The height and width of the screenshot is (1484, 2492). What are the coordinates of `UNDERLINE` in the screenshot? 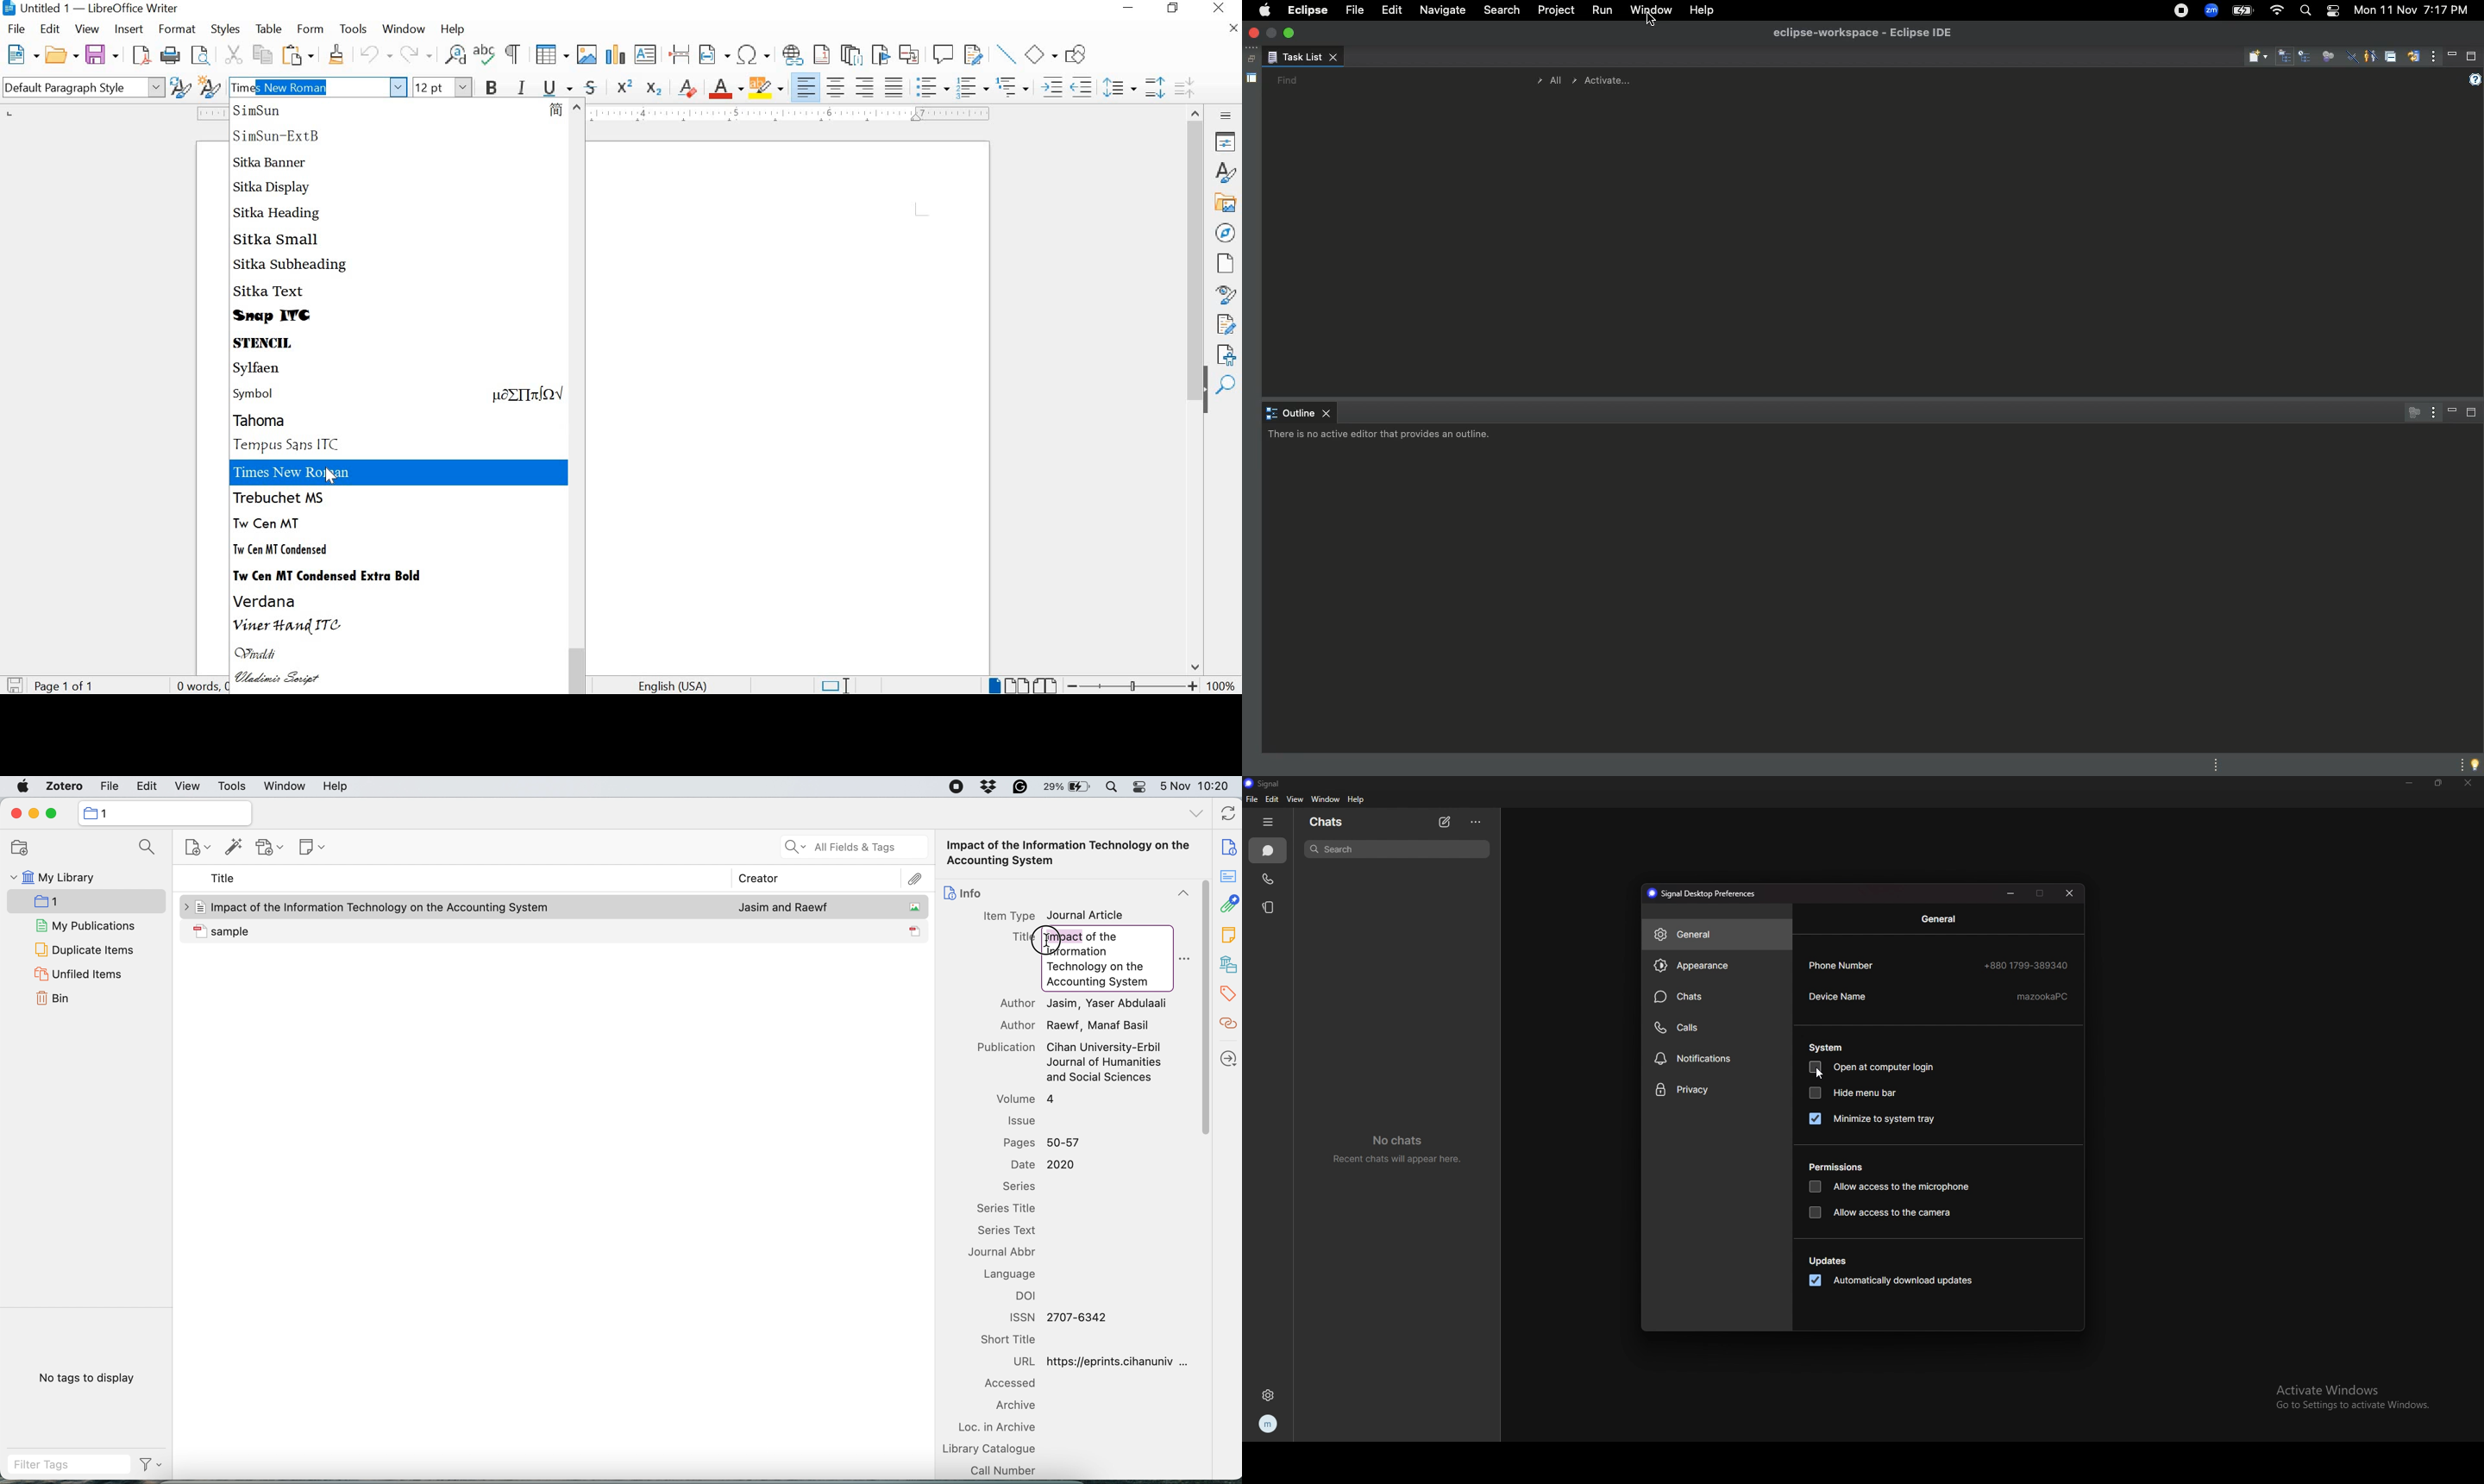 It's located at (558, 89).